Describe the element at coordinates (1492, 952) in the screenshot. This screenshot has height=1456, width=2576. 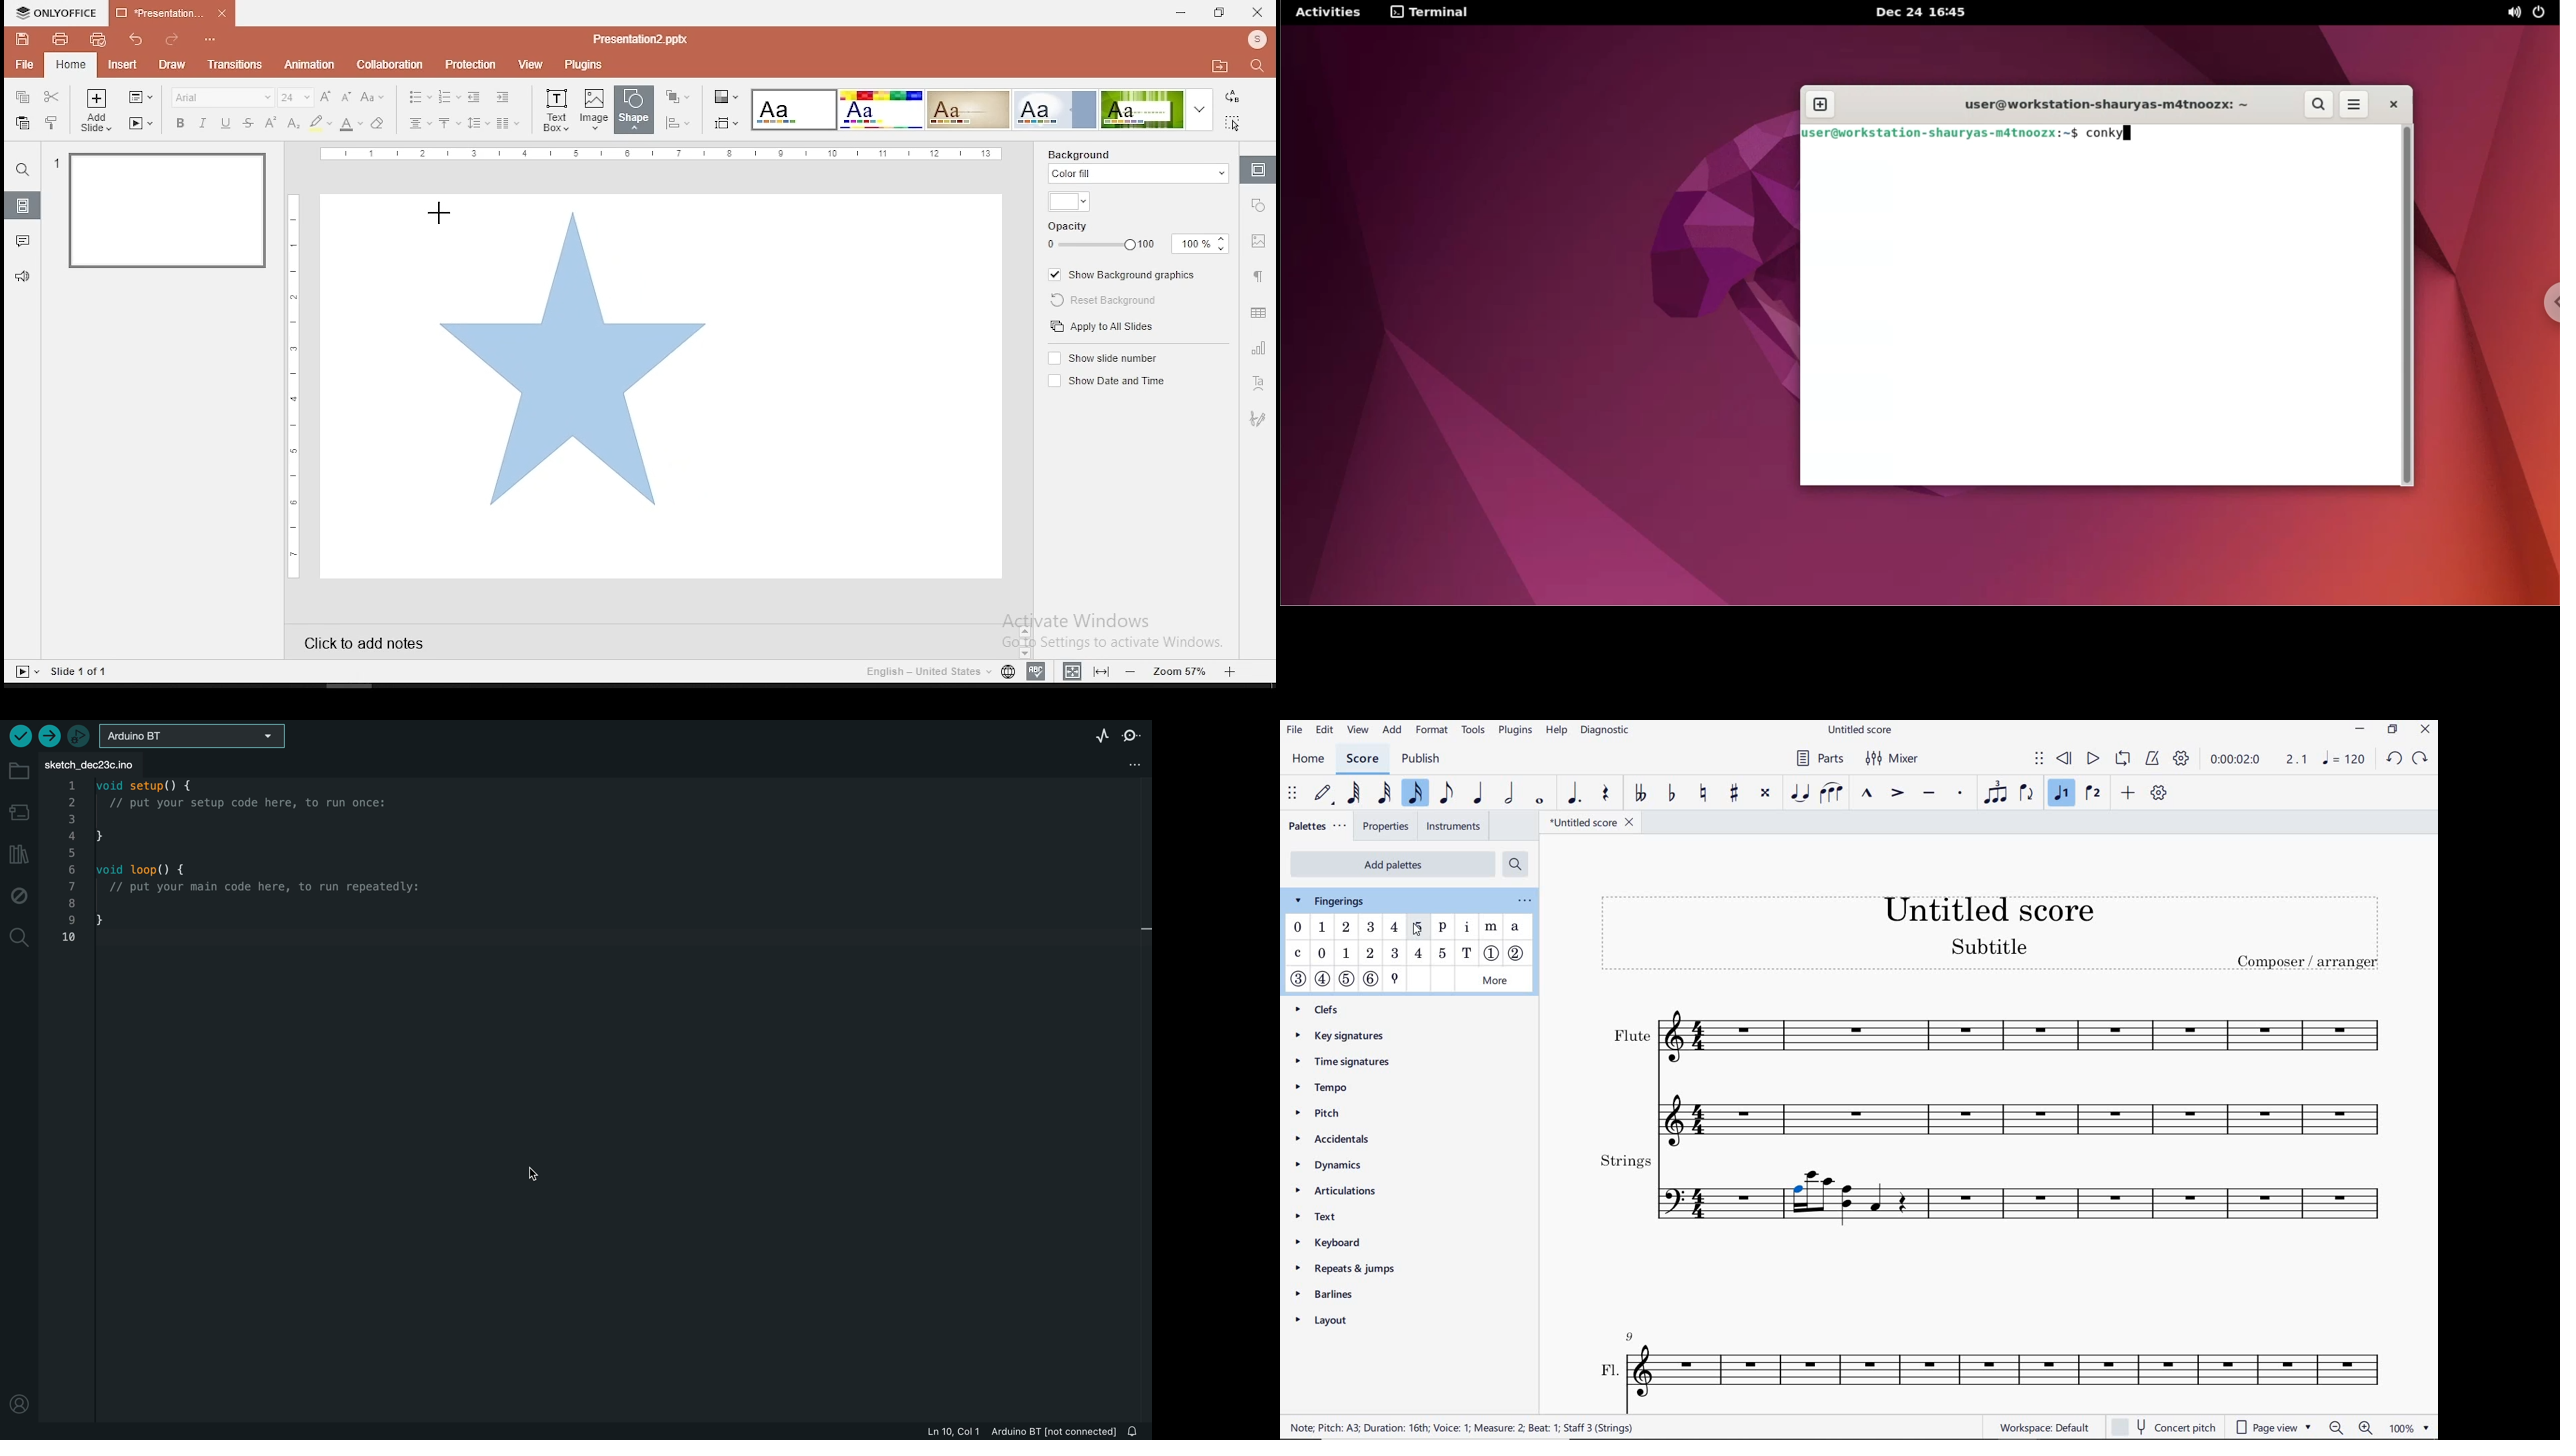
I see `STRING NUMBER 1` at that location.